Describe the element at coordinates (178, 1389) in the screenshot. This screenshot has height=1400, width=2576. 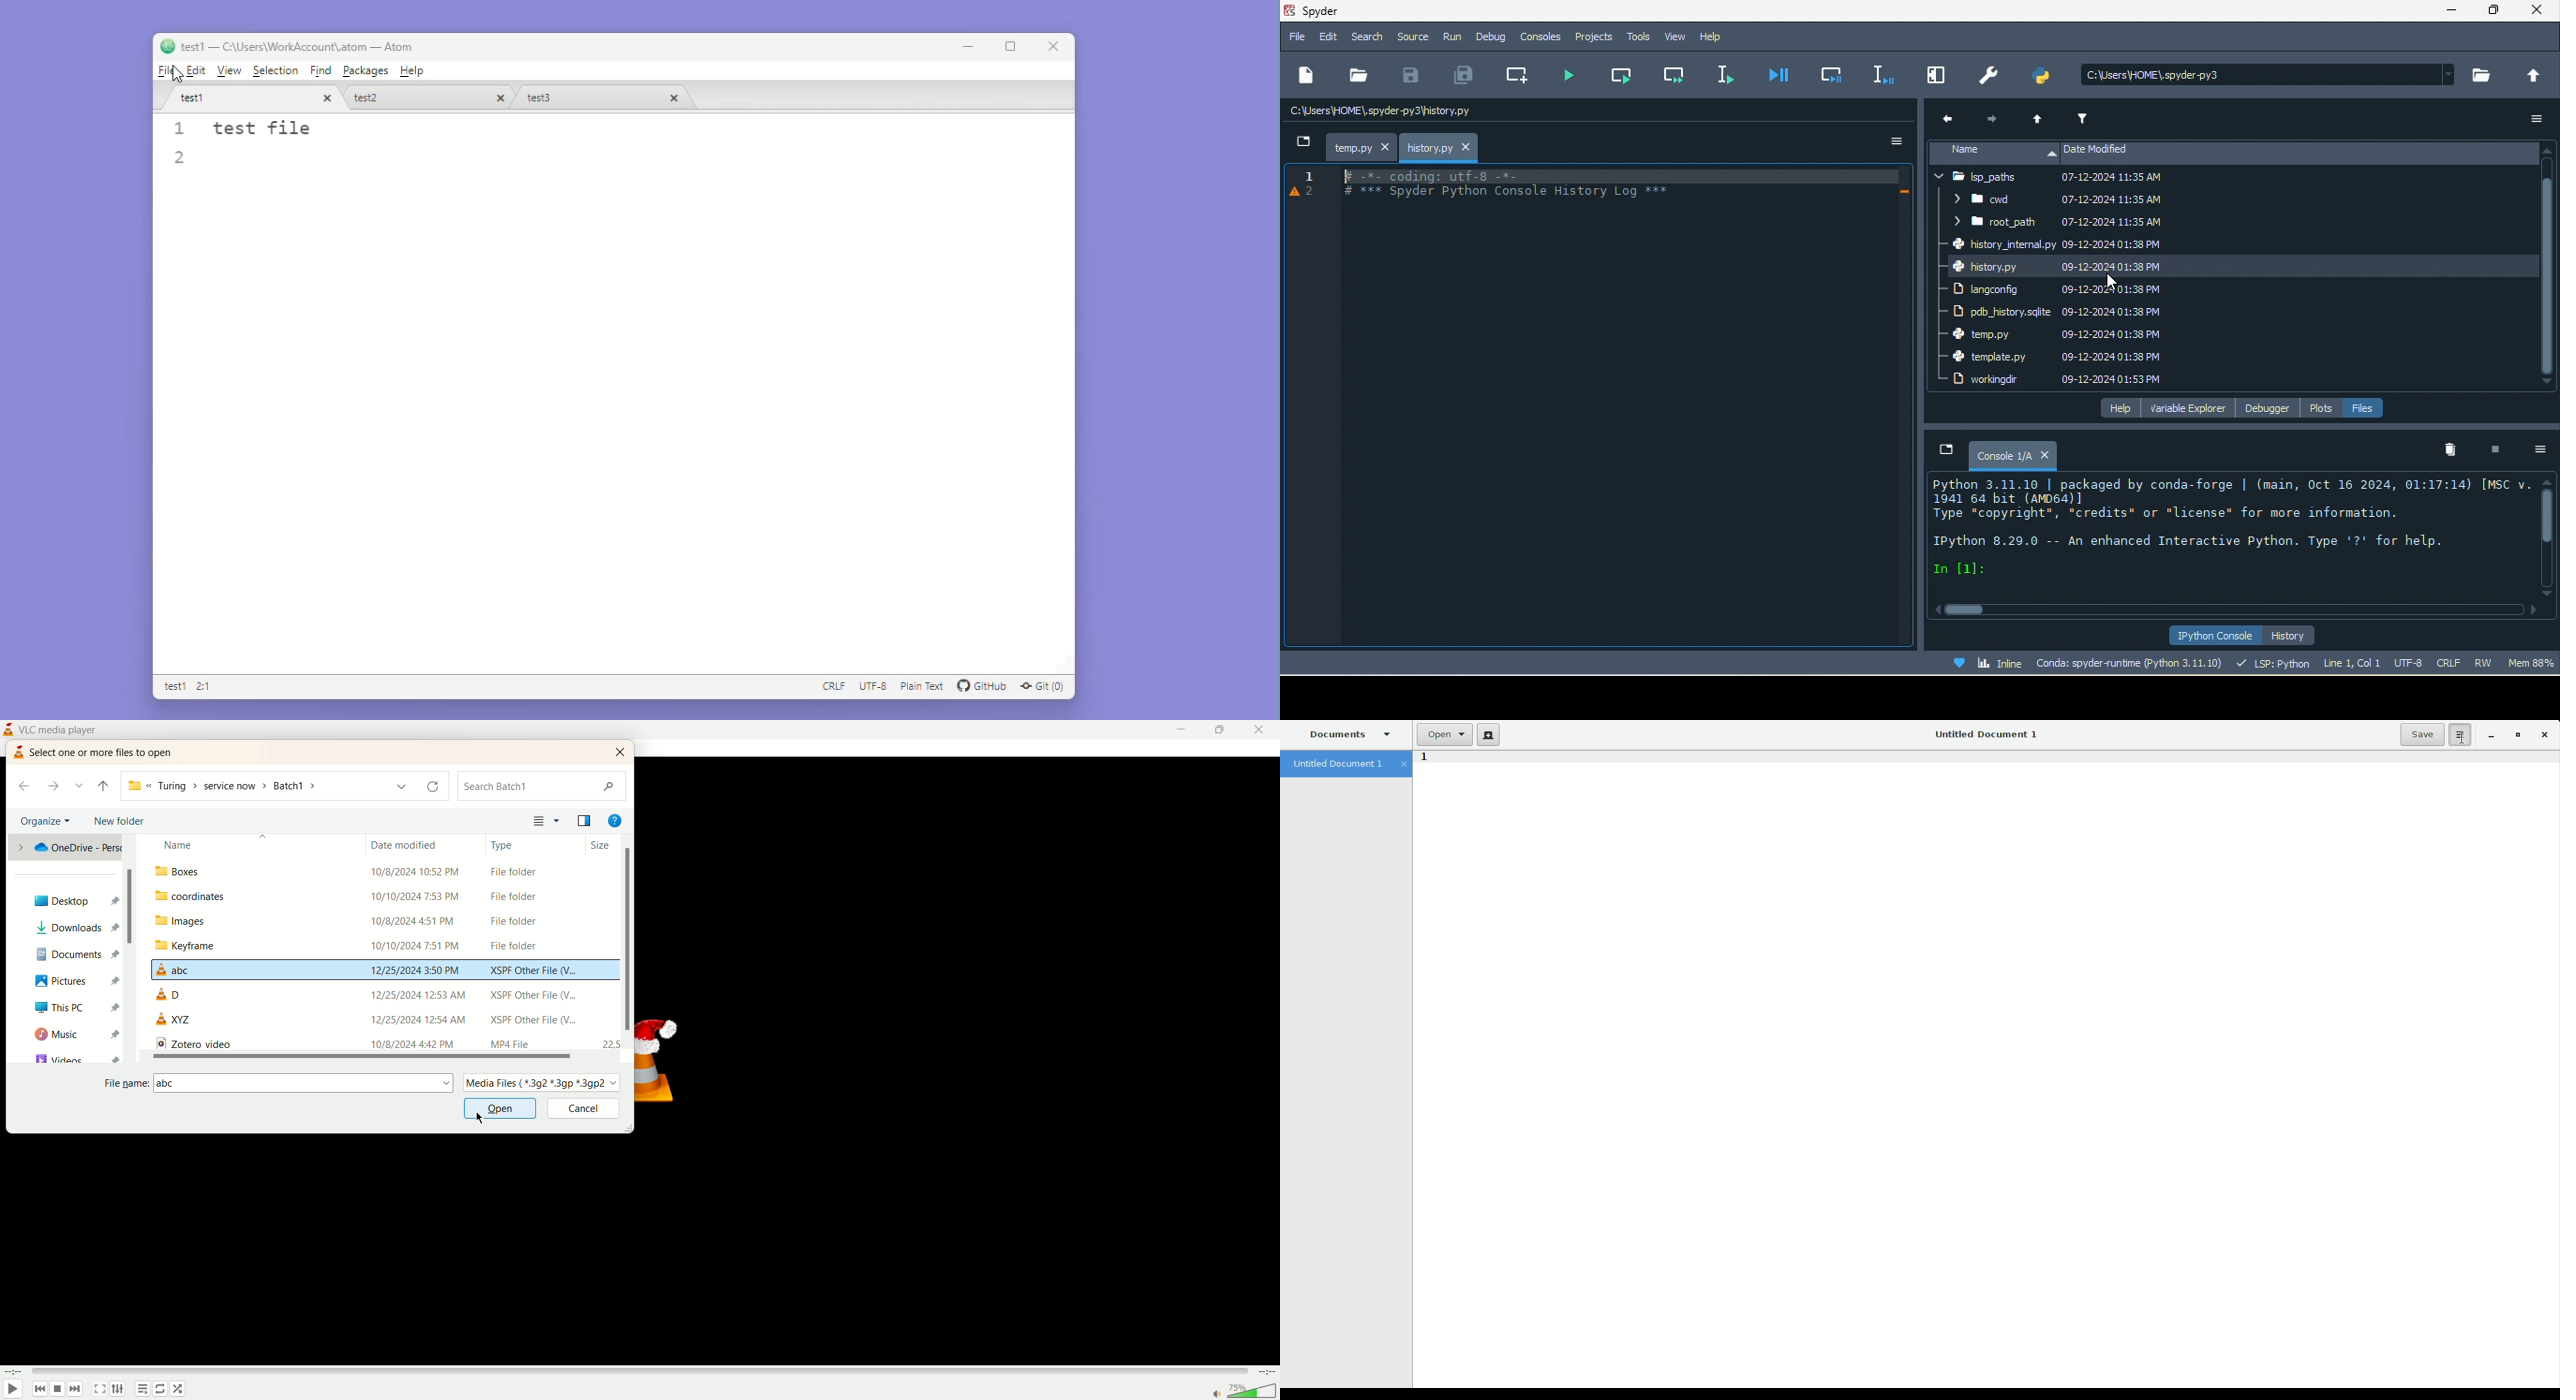
I see `loop` at that location.